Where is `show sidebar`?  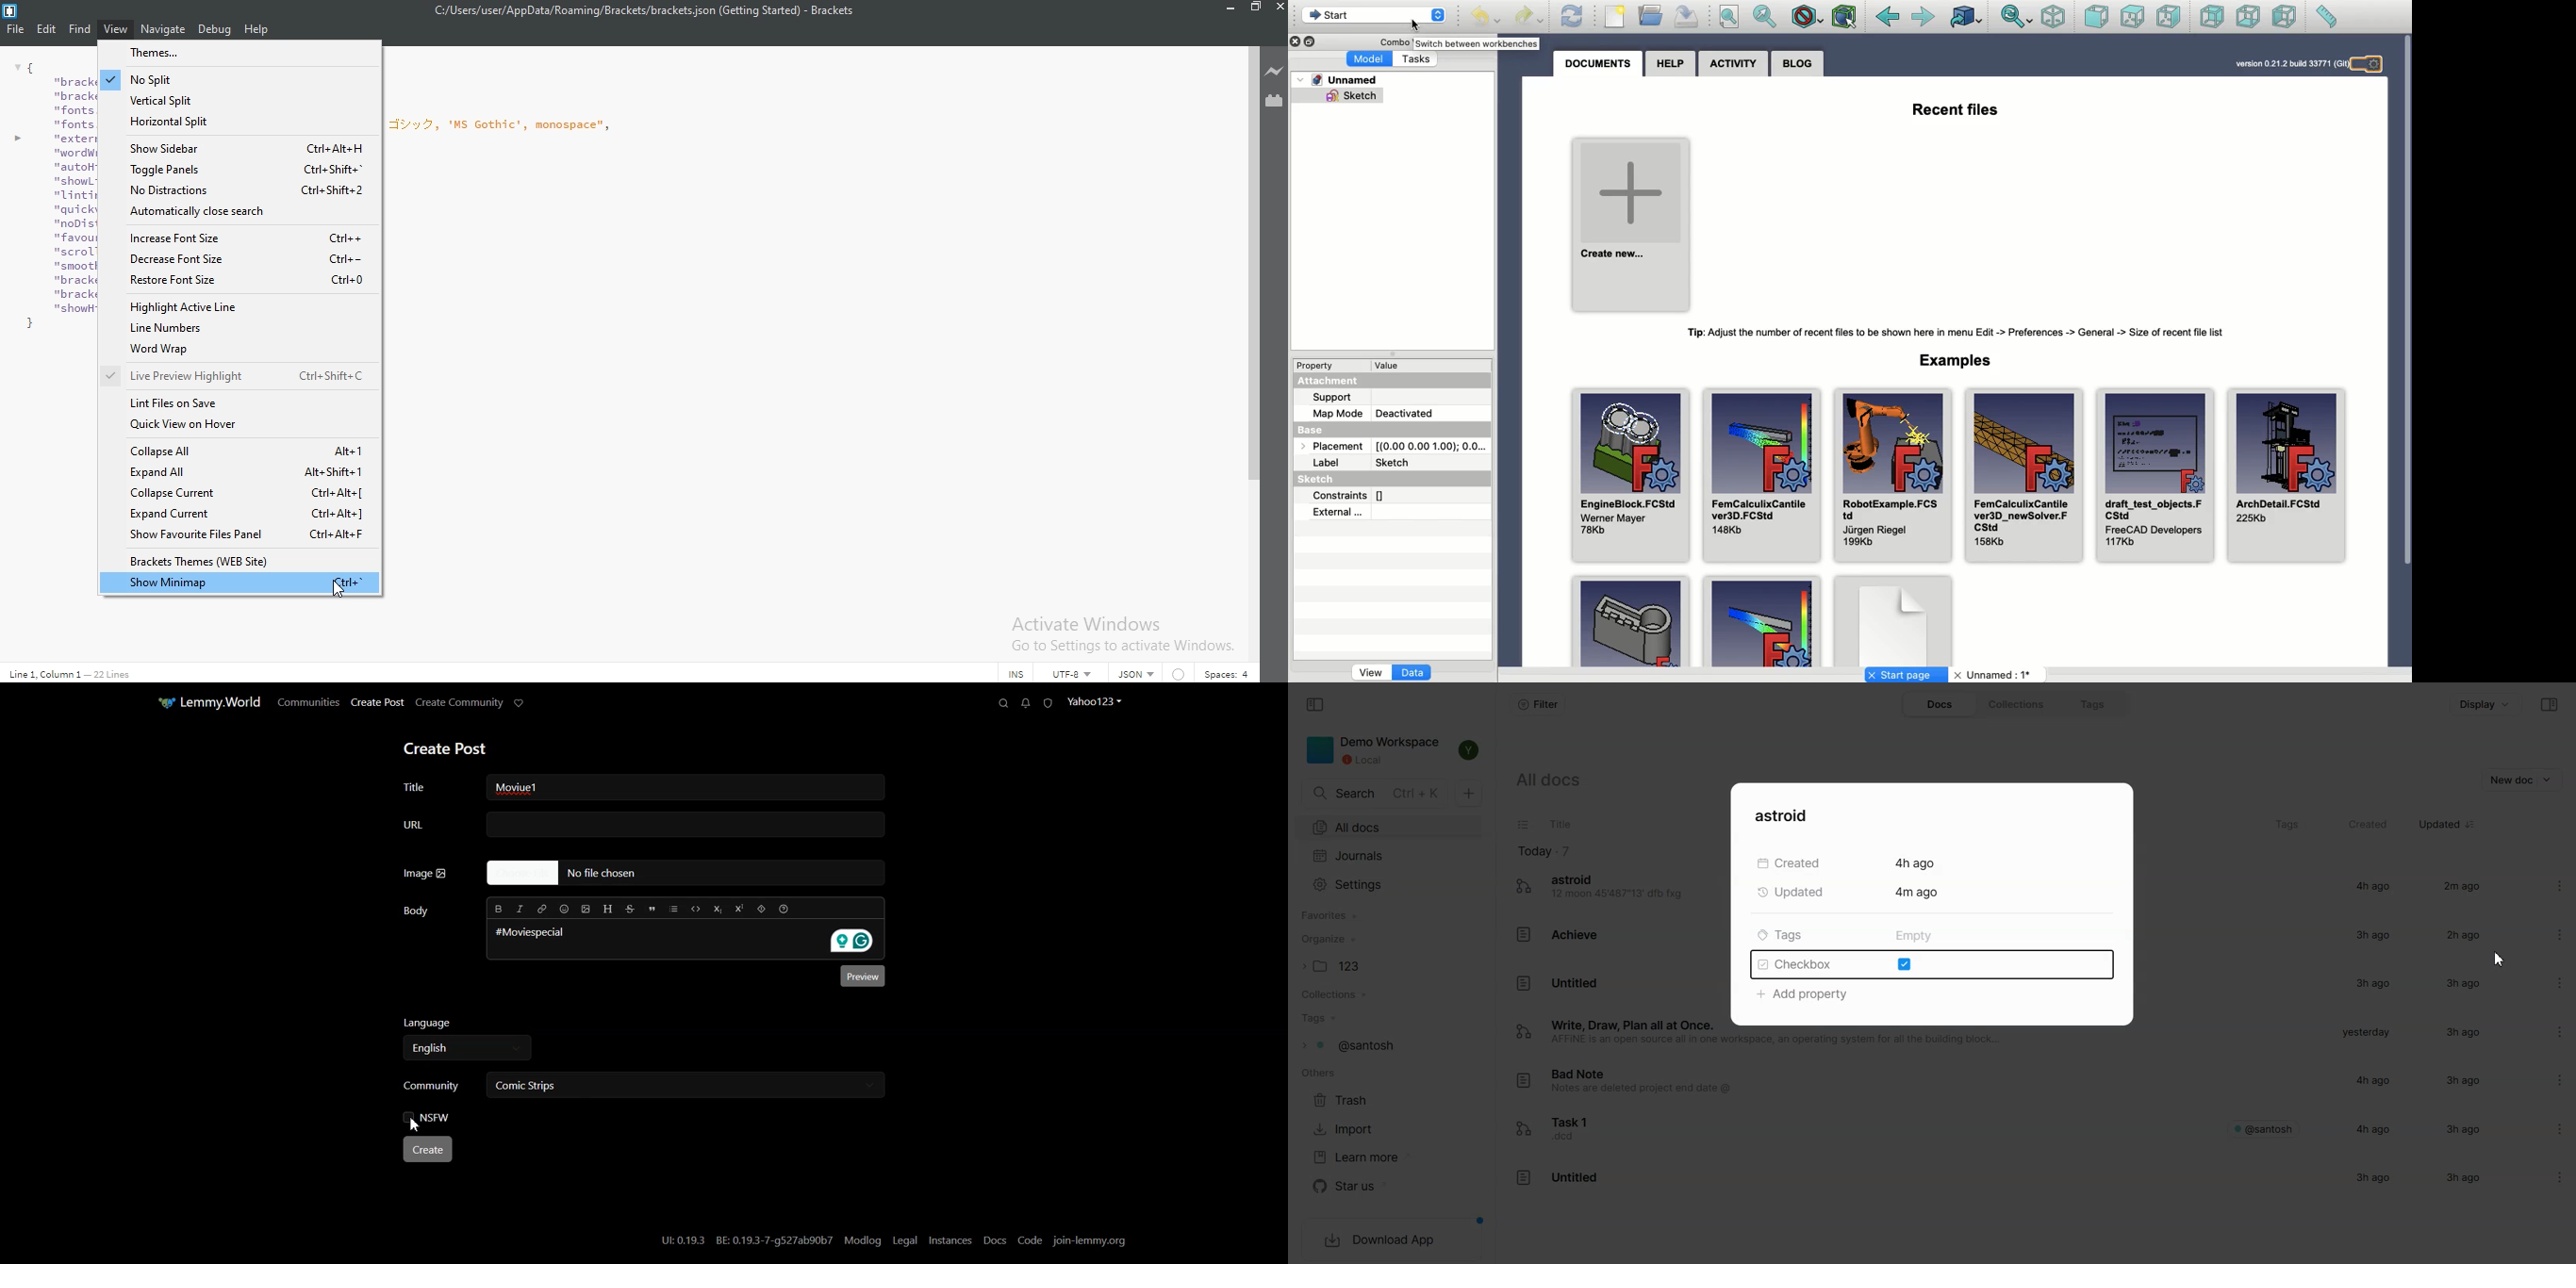 show sidebar is located at coordinates (238, 145).